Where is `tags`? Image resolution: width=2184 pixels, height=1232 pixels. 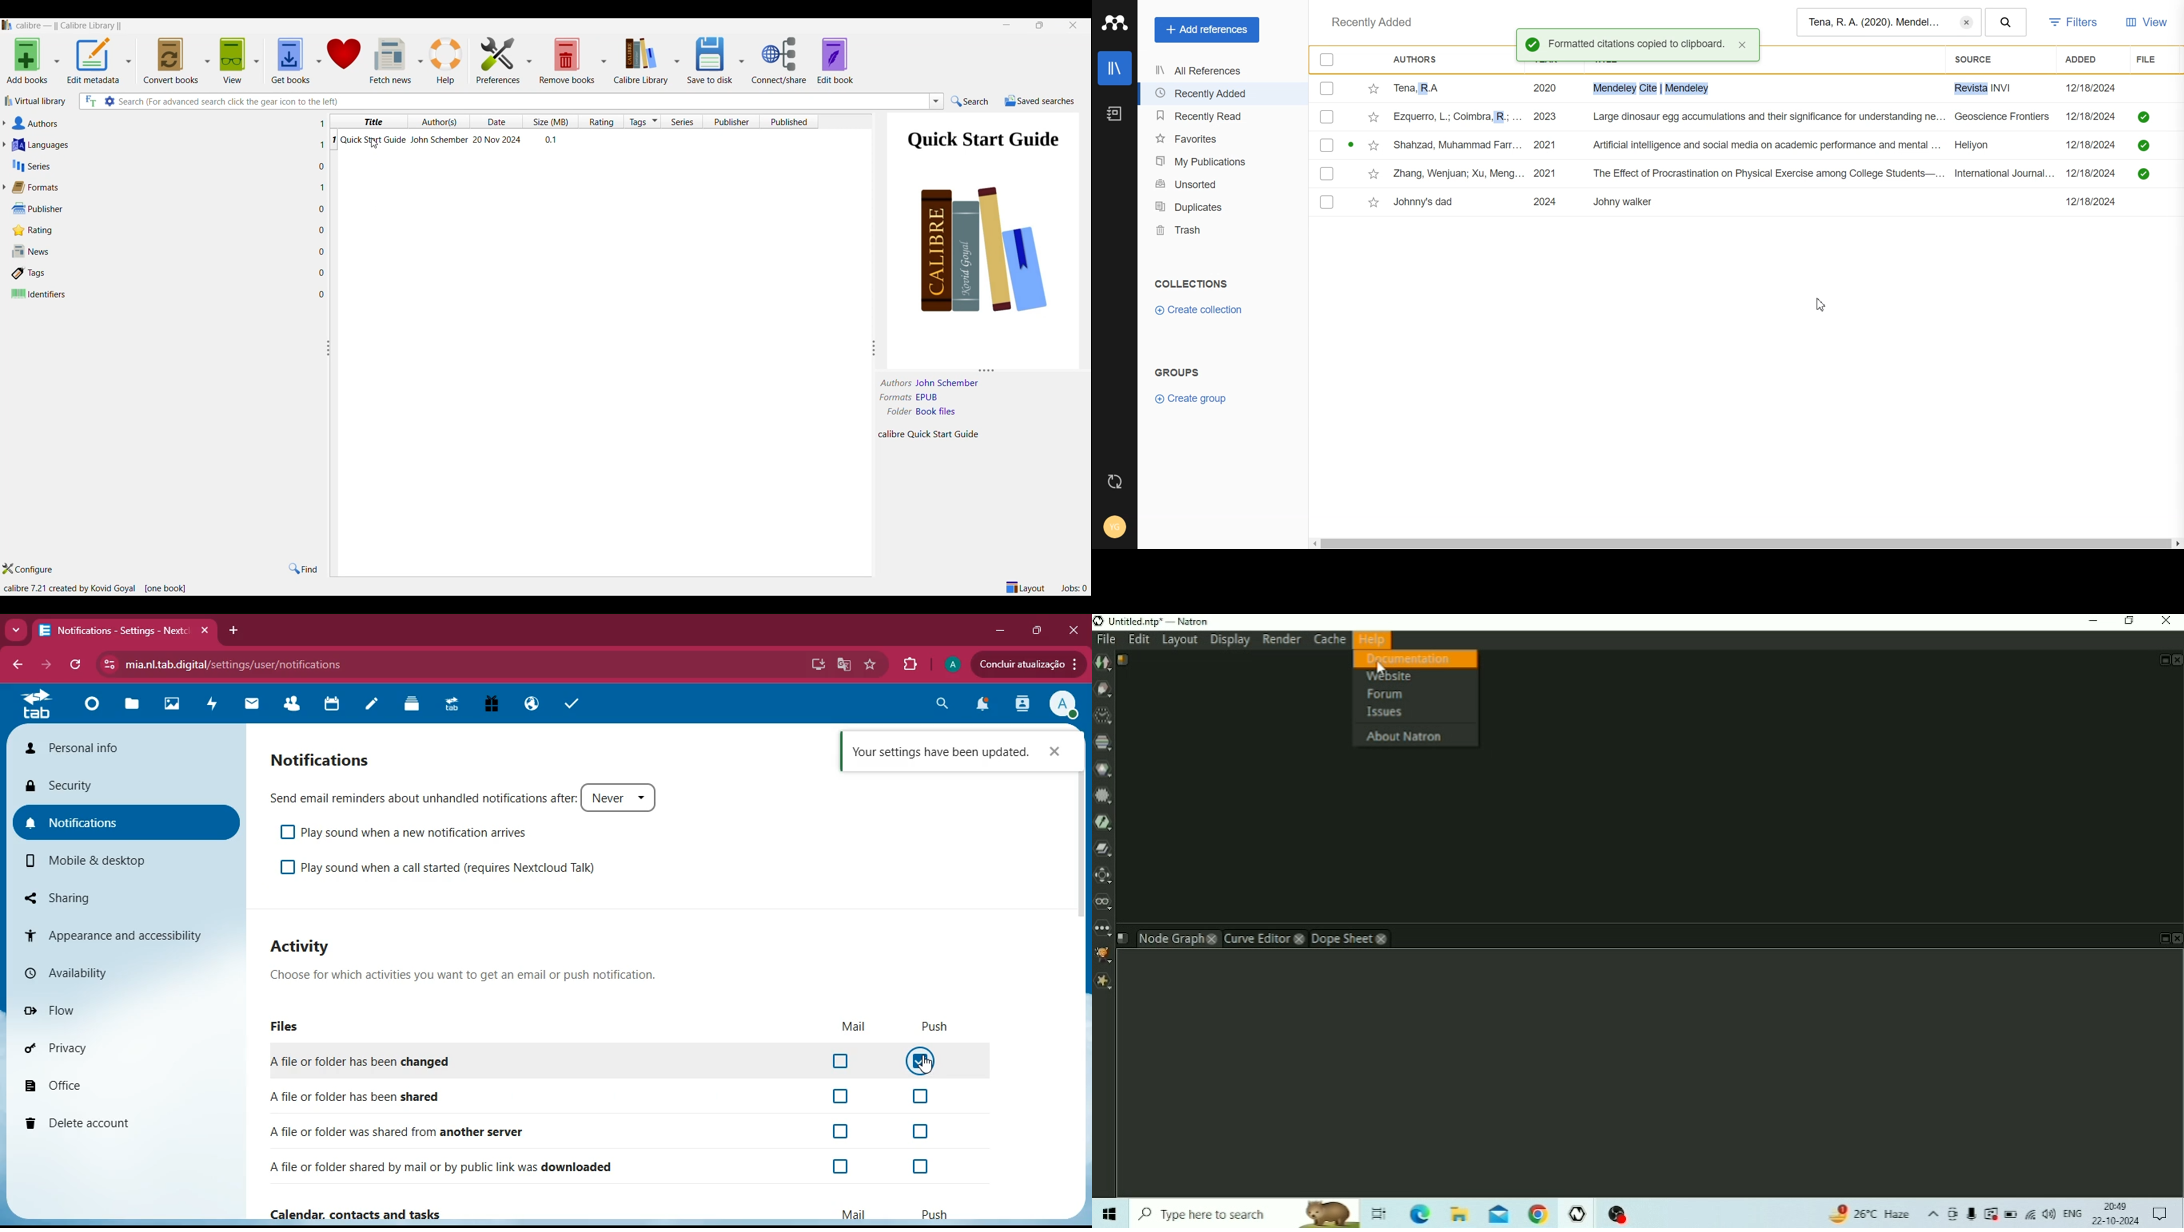
tags is located at coordinates (644, 122).